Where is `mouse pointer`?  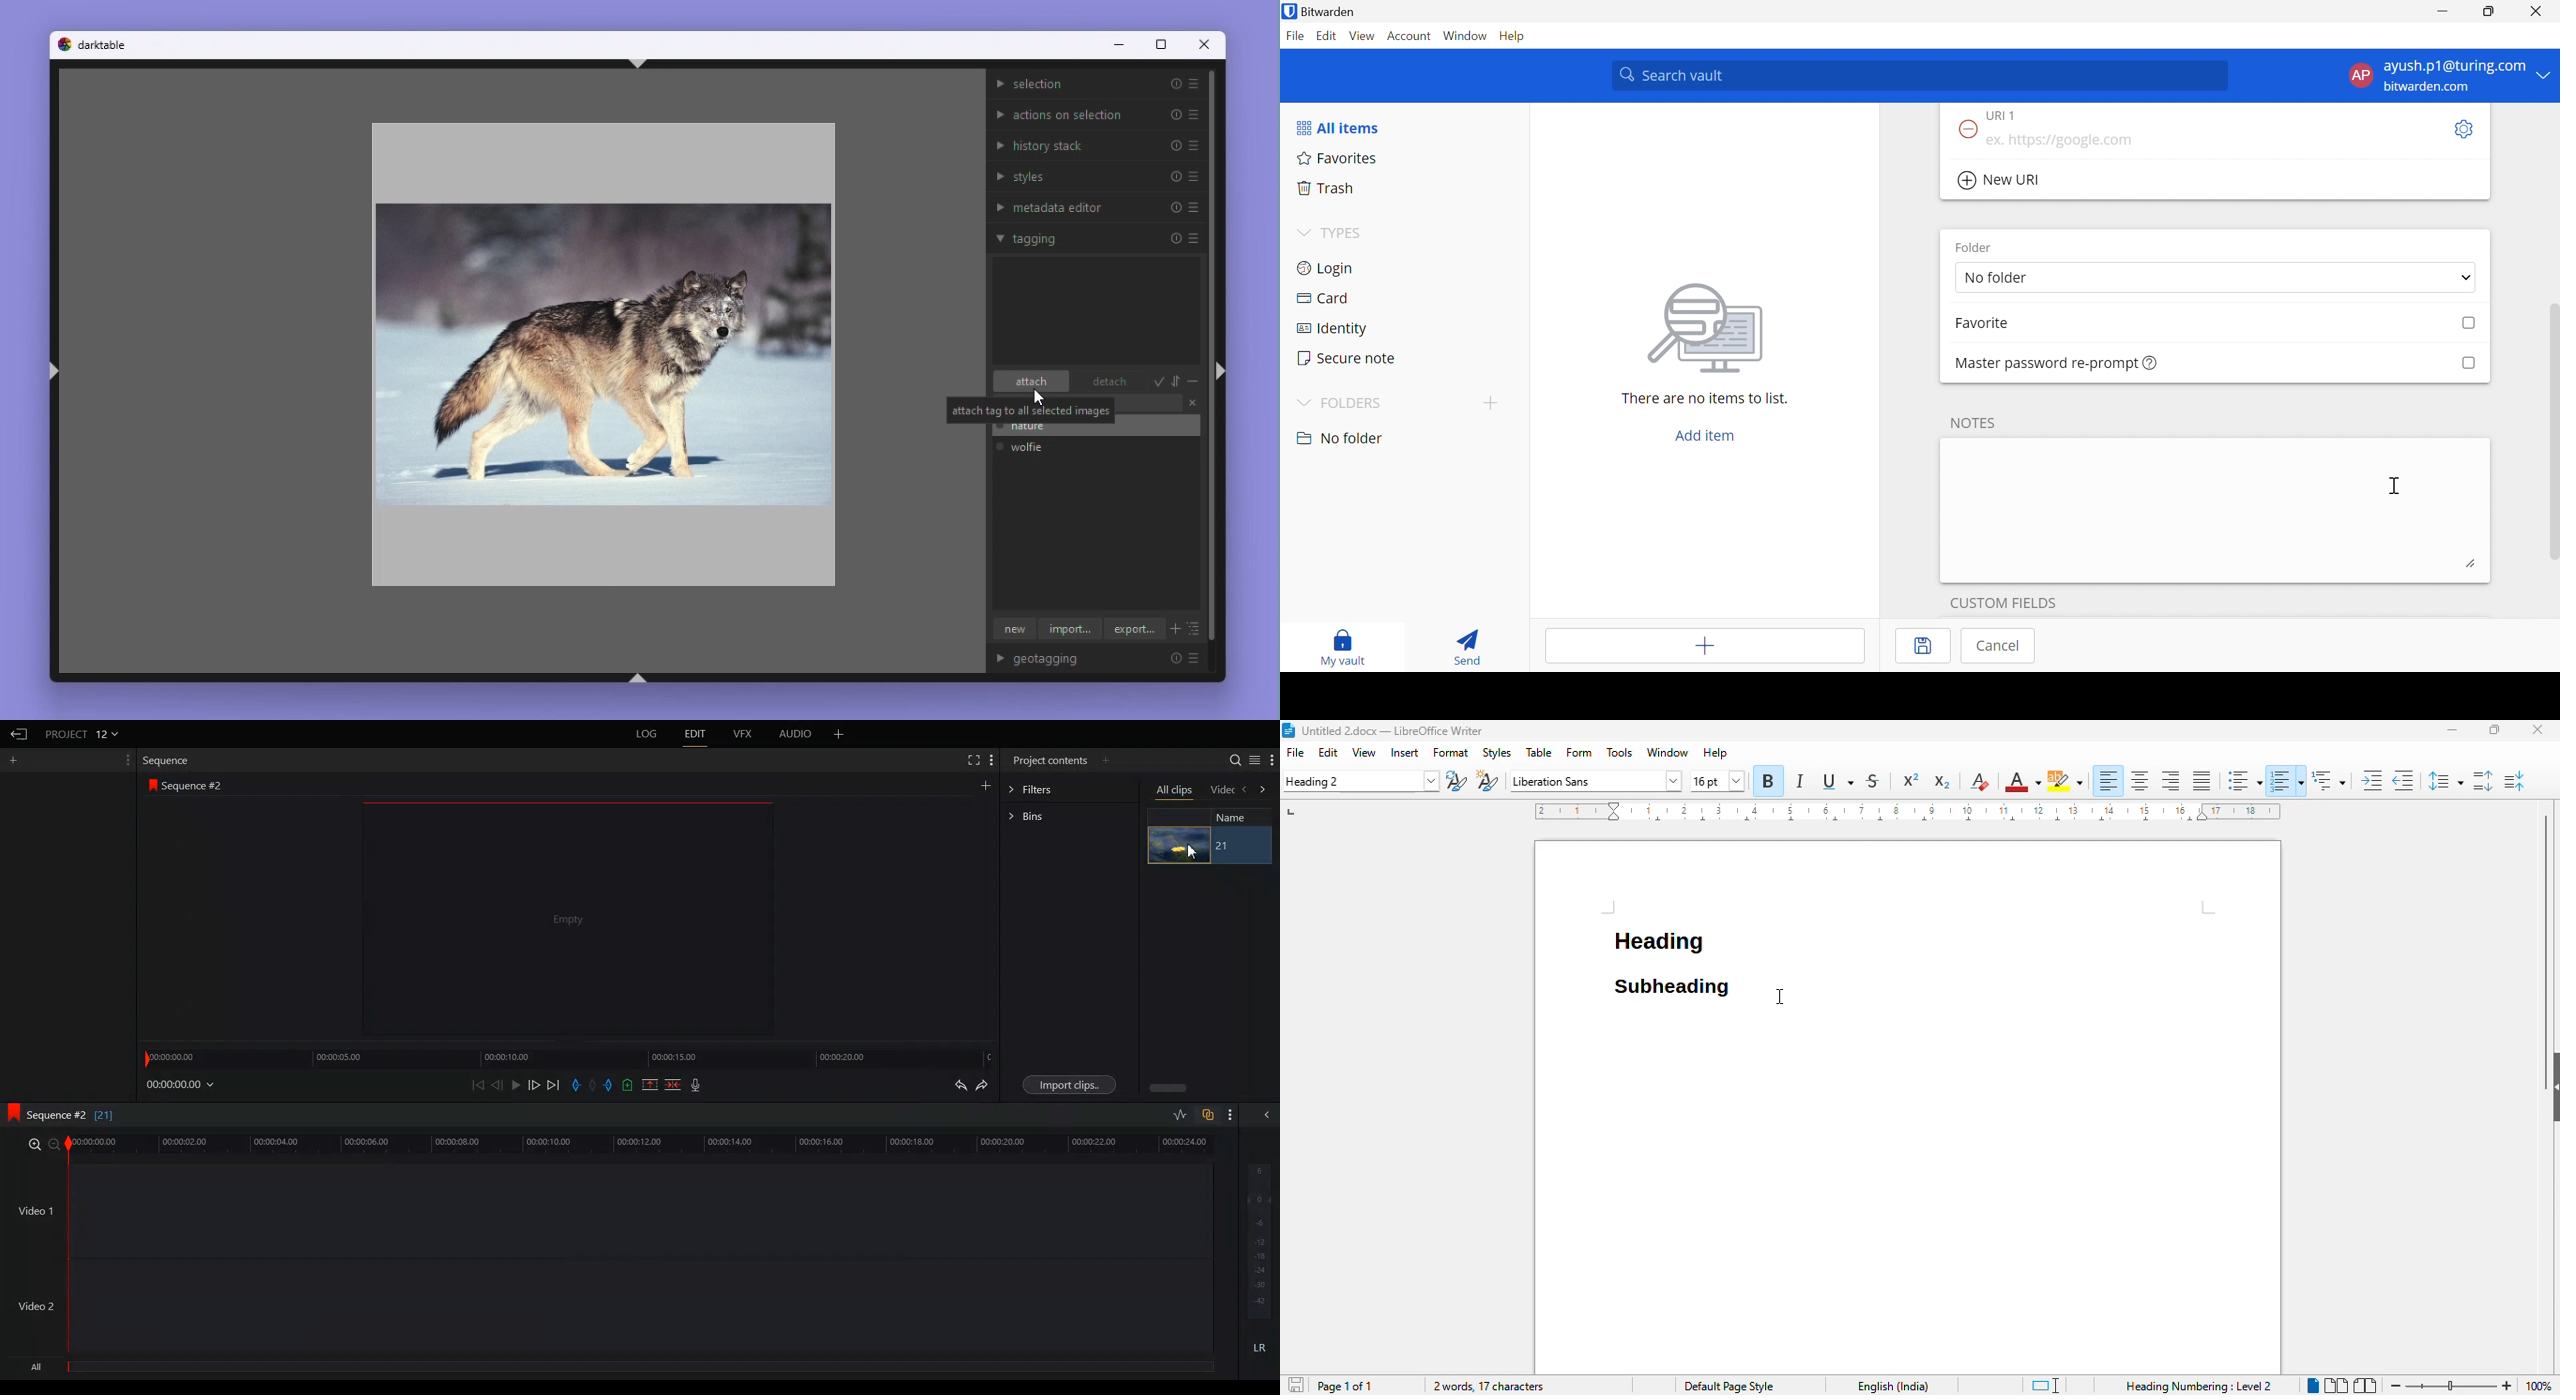
mouse pointer is located at coordinates (1041, 399).